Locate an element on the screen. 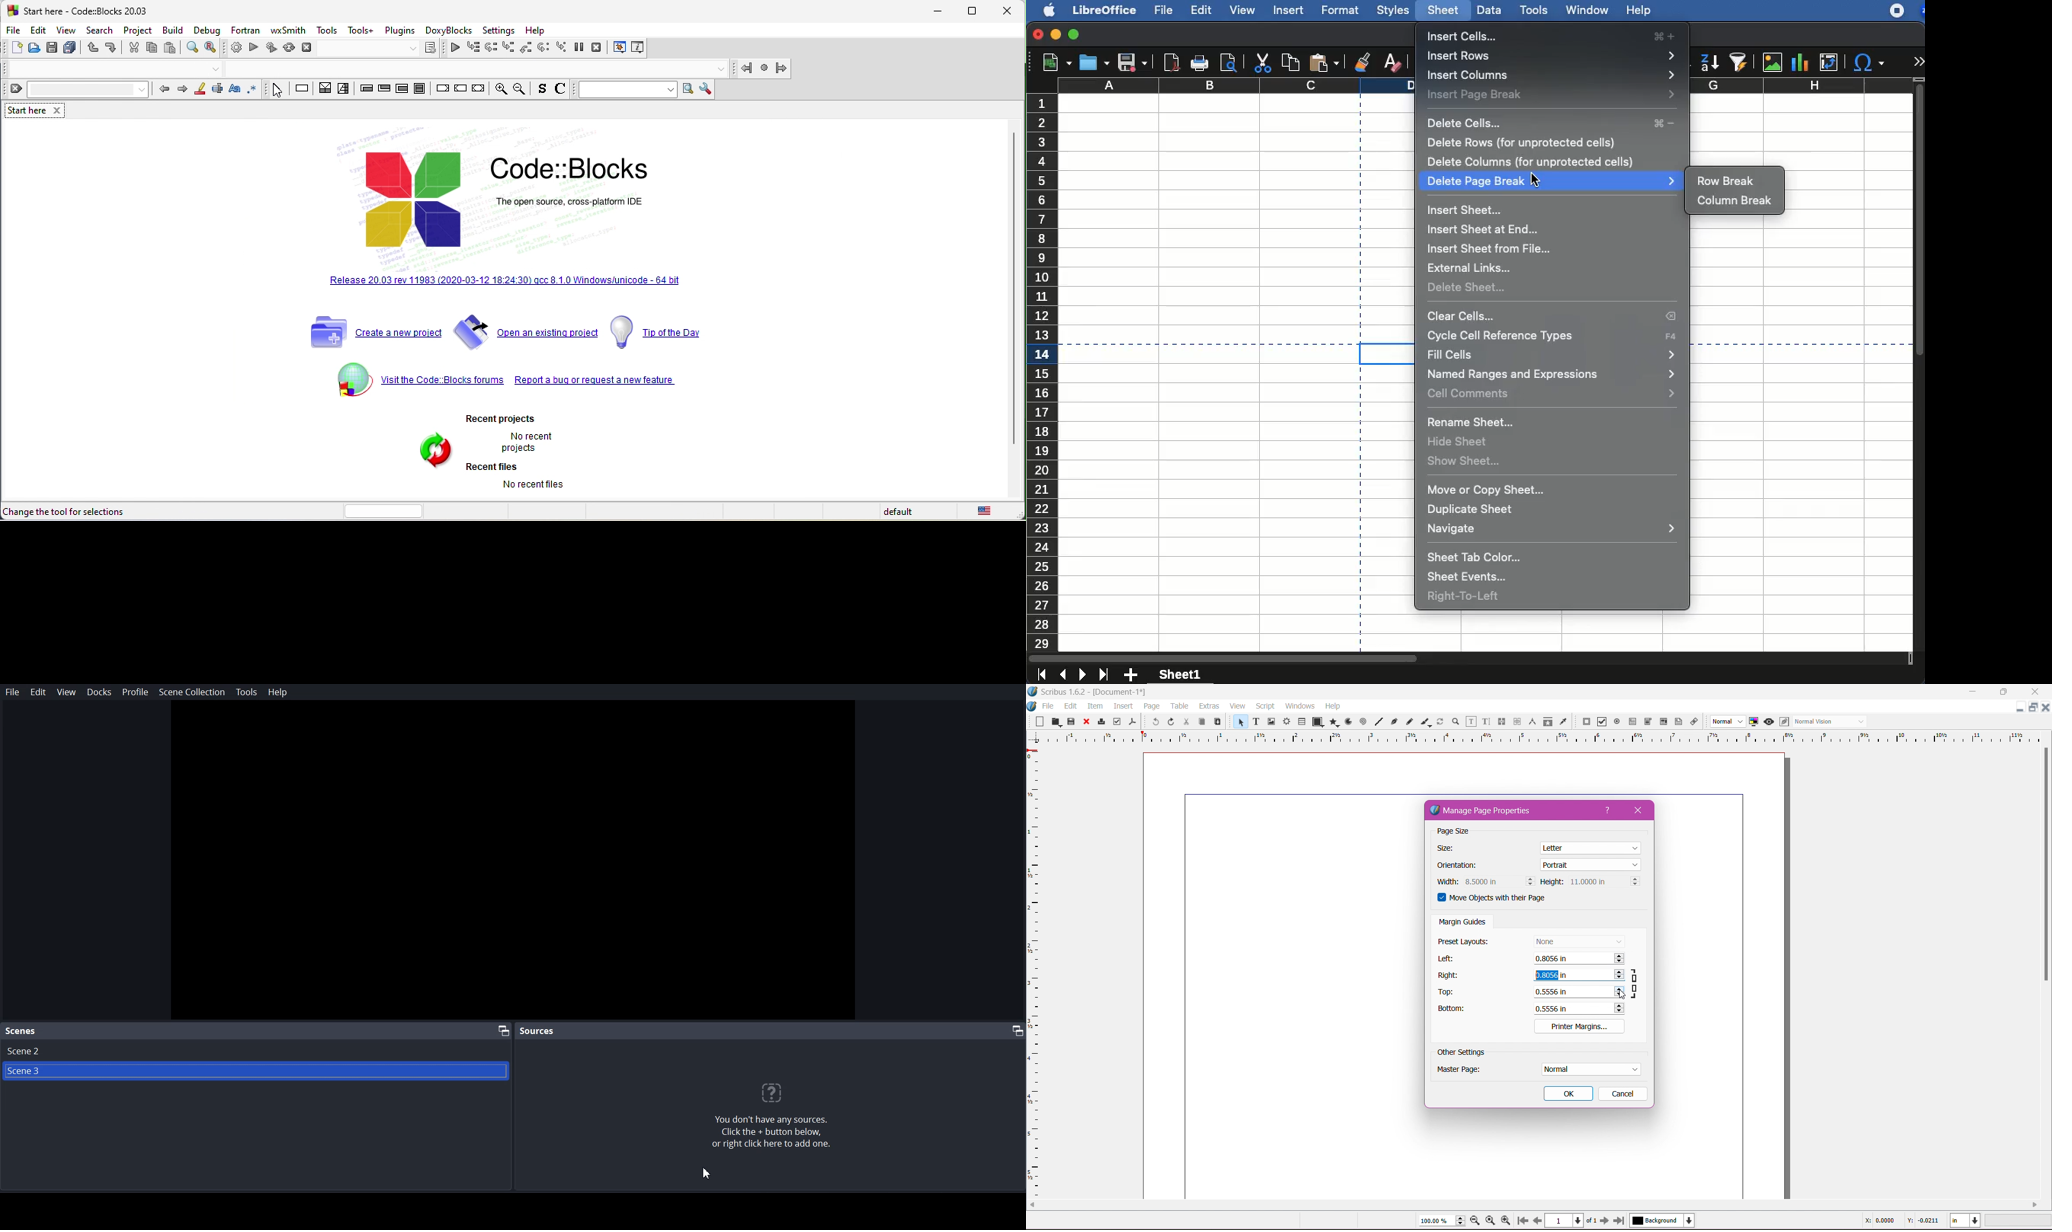  move or copy sheet is located at coordinates (1486, 490).